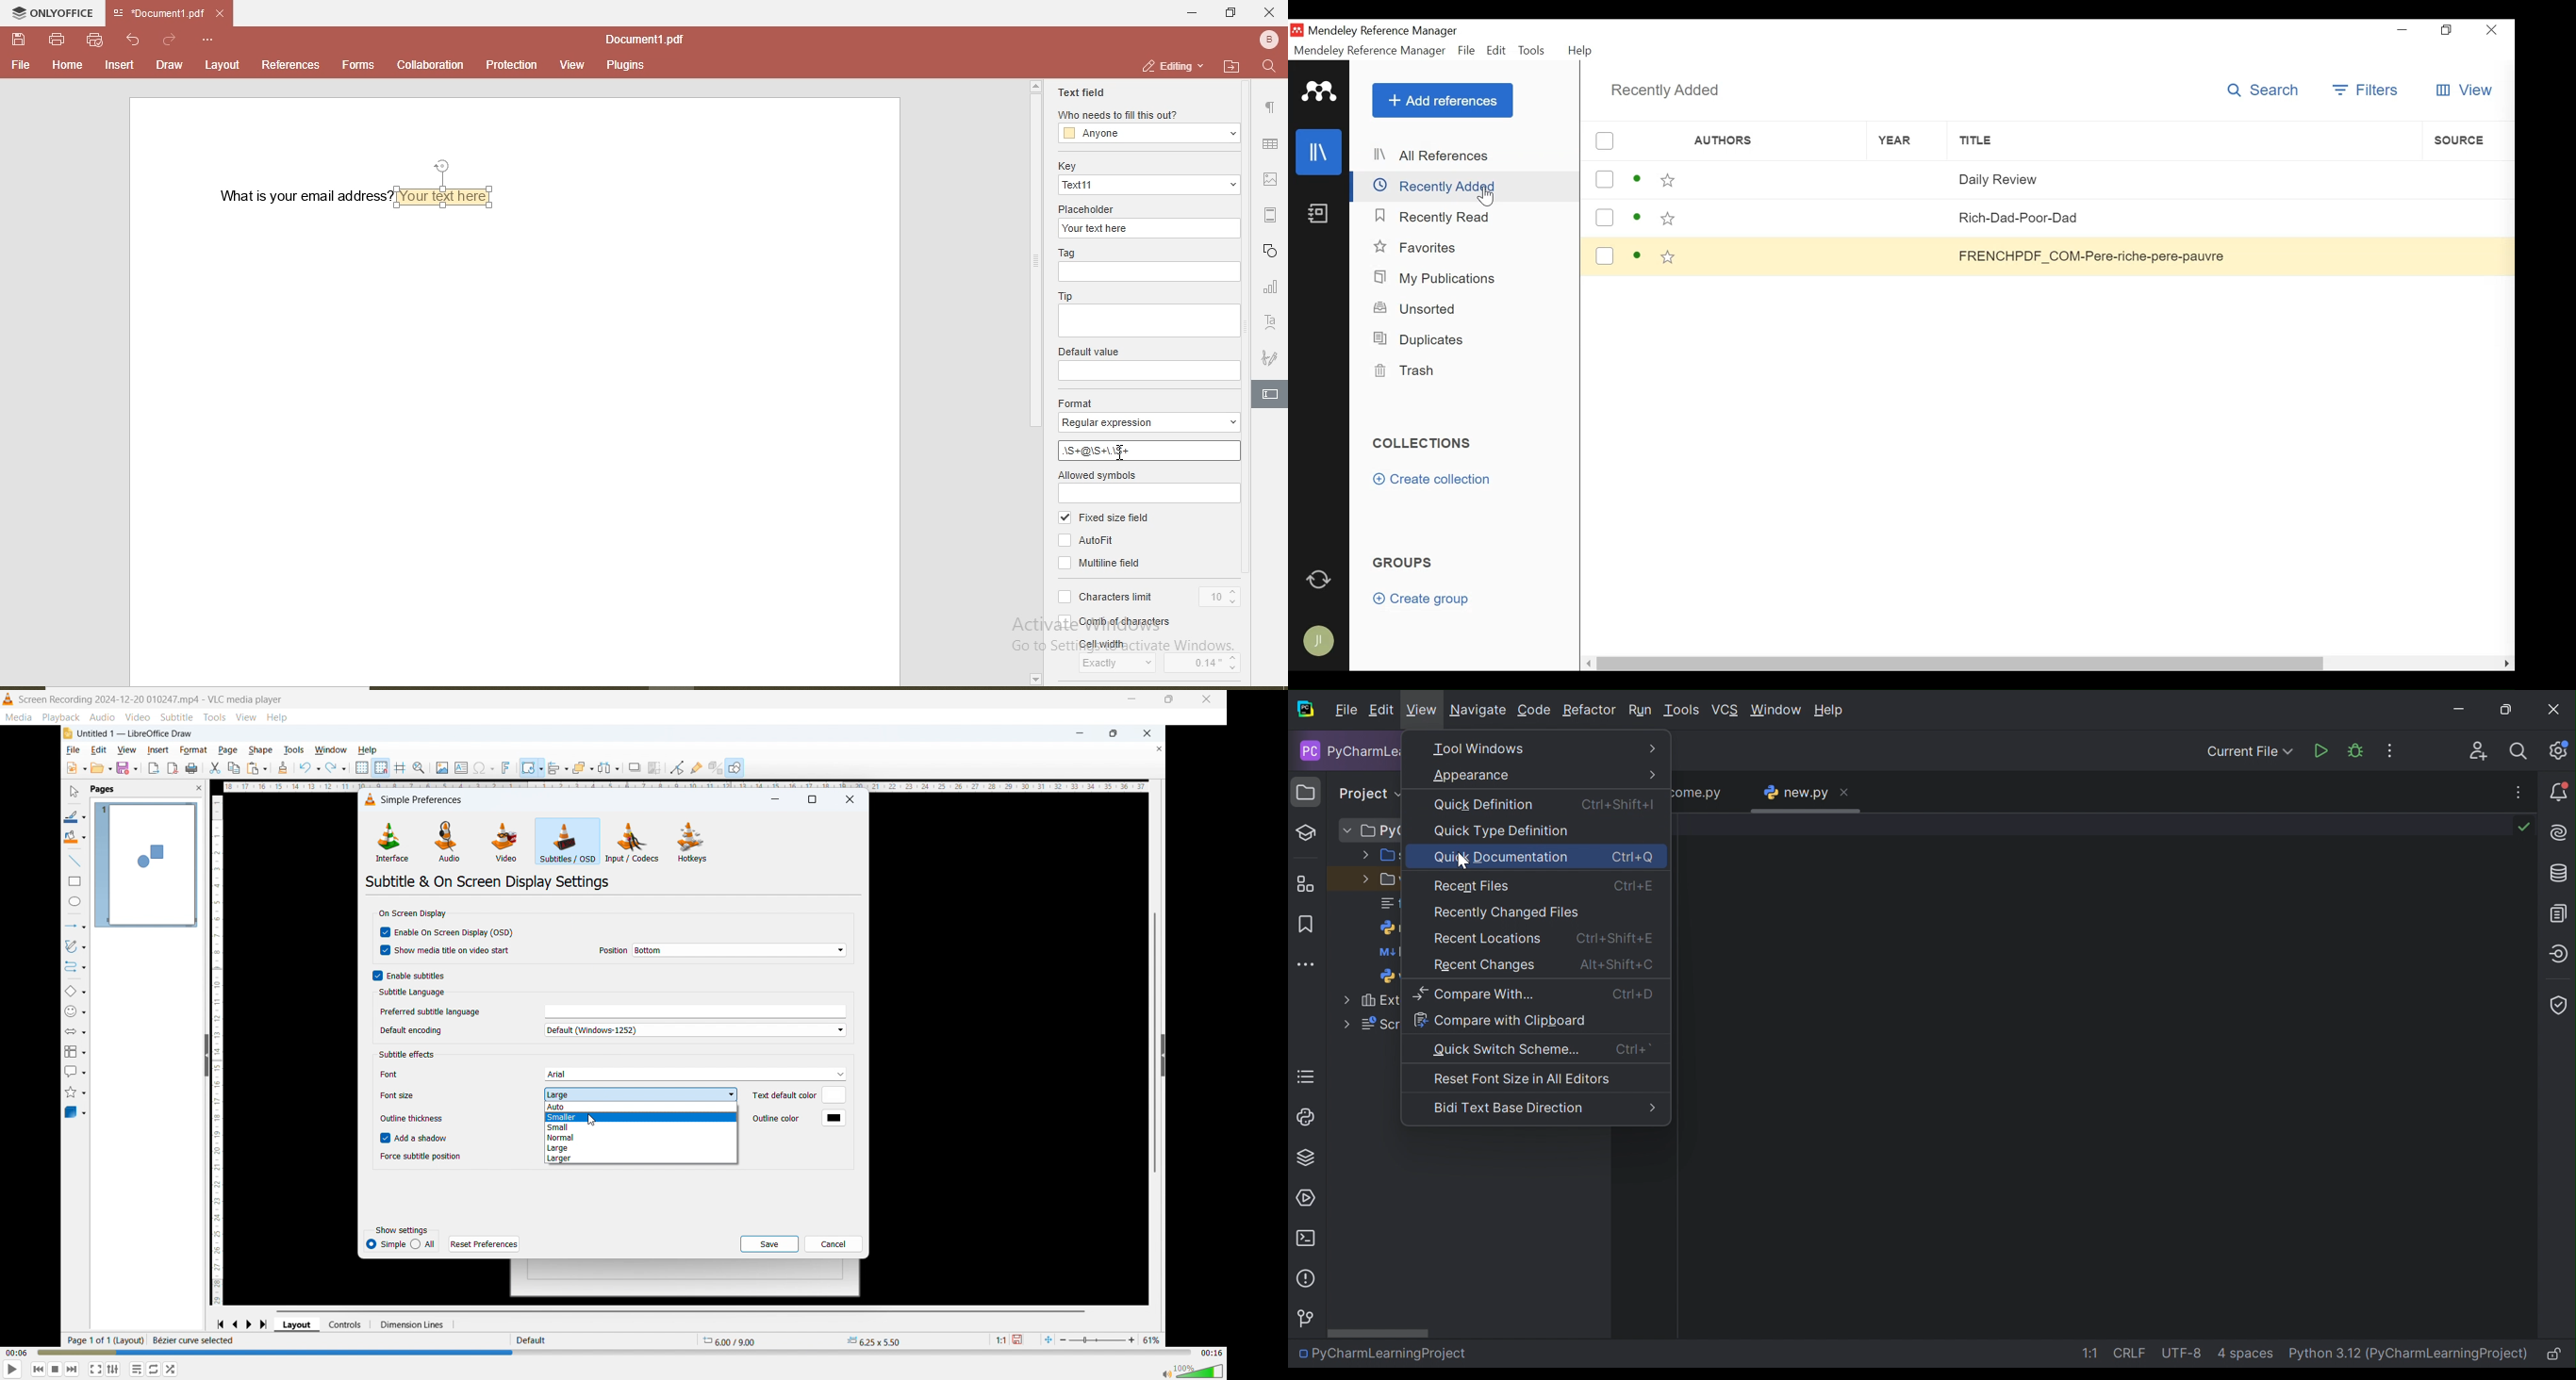 The image size is (2576, 1400). I want to click on shapes, so click(1272, 252).